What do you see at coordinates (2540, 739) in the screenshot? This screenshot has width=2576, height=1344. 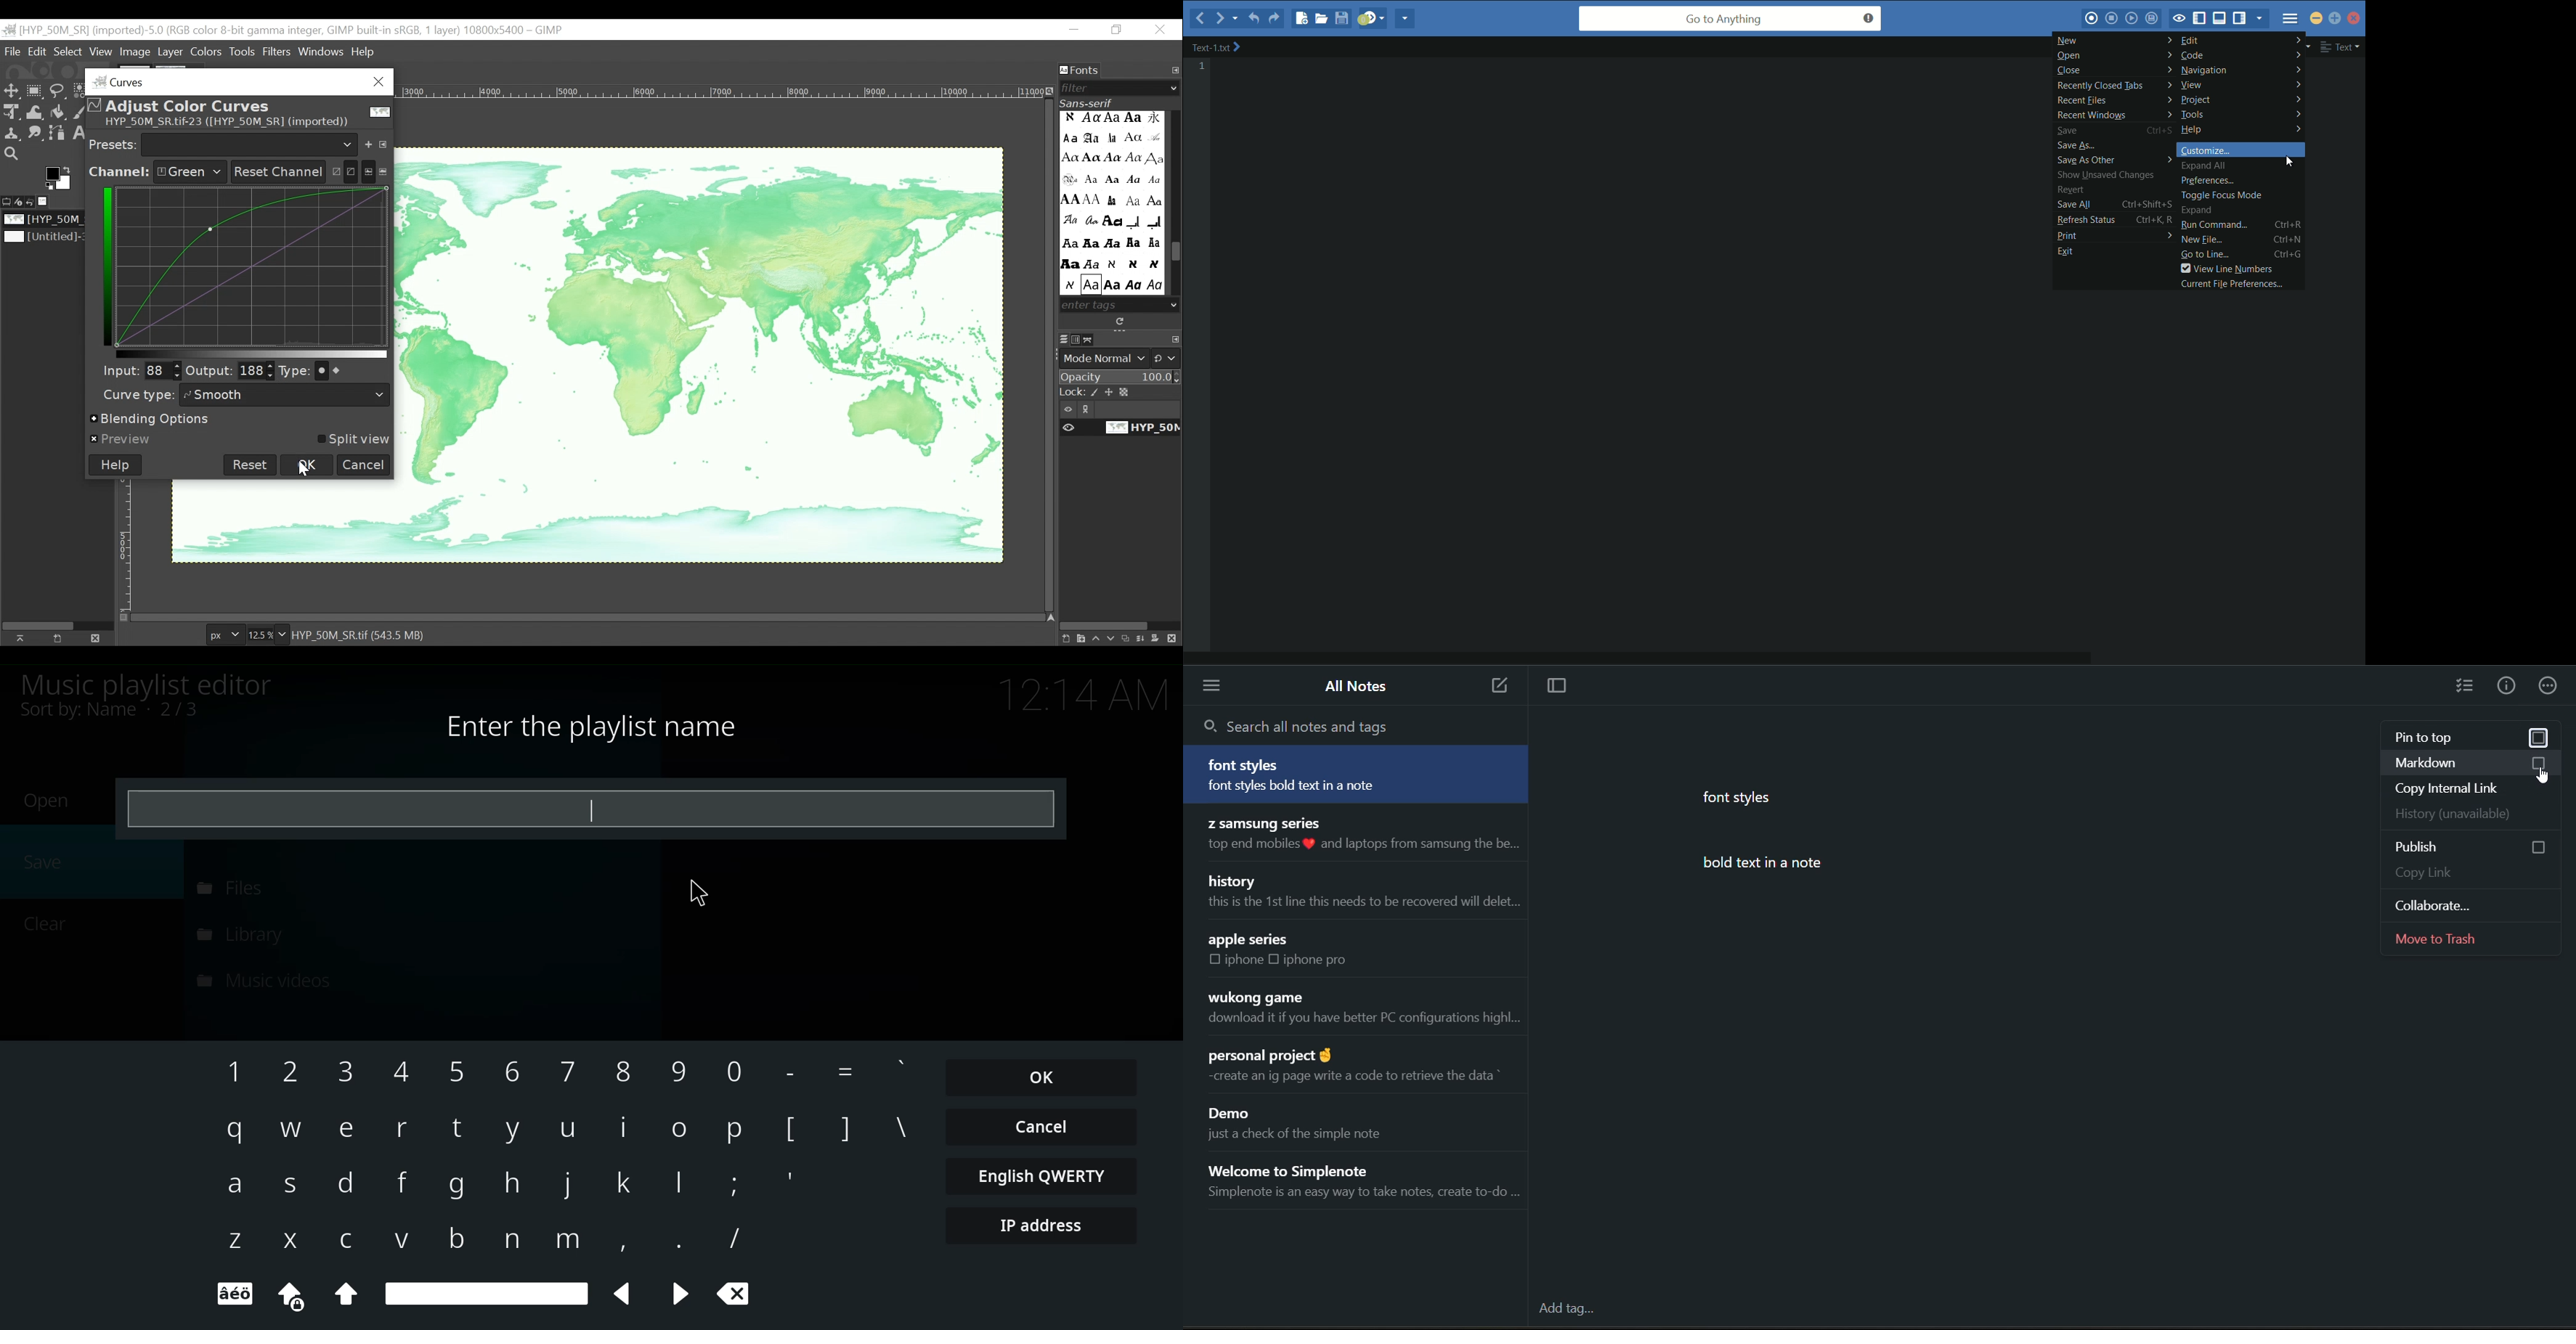 I see `checkbox` at bounding box center [2540, 739].